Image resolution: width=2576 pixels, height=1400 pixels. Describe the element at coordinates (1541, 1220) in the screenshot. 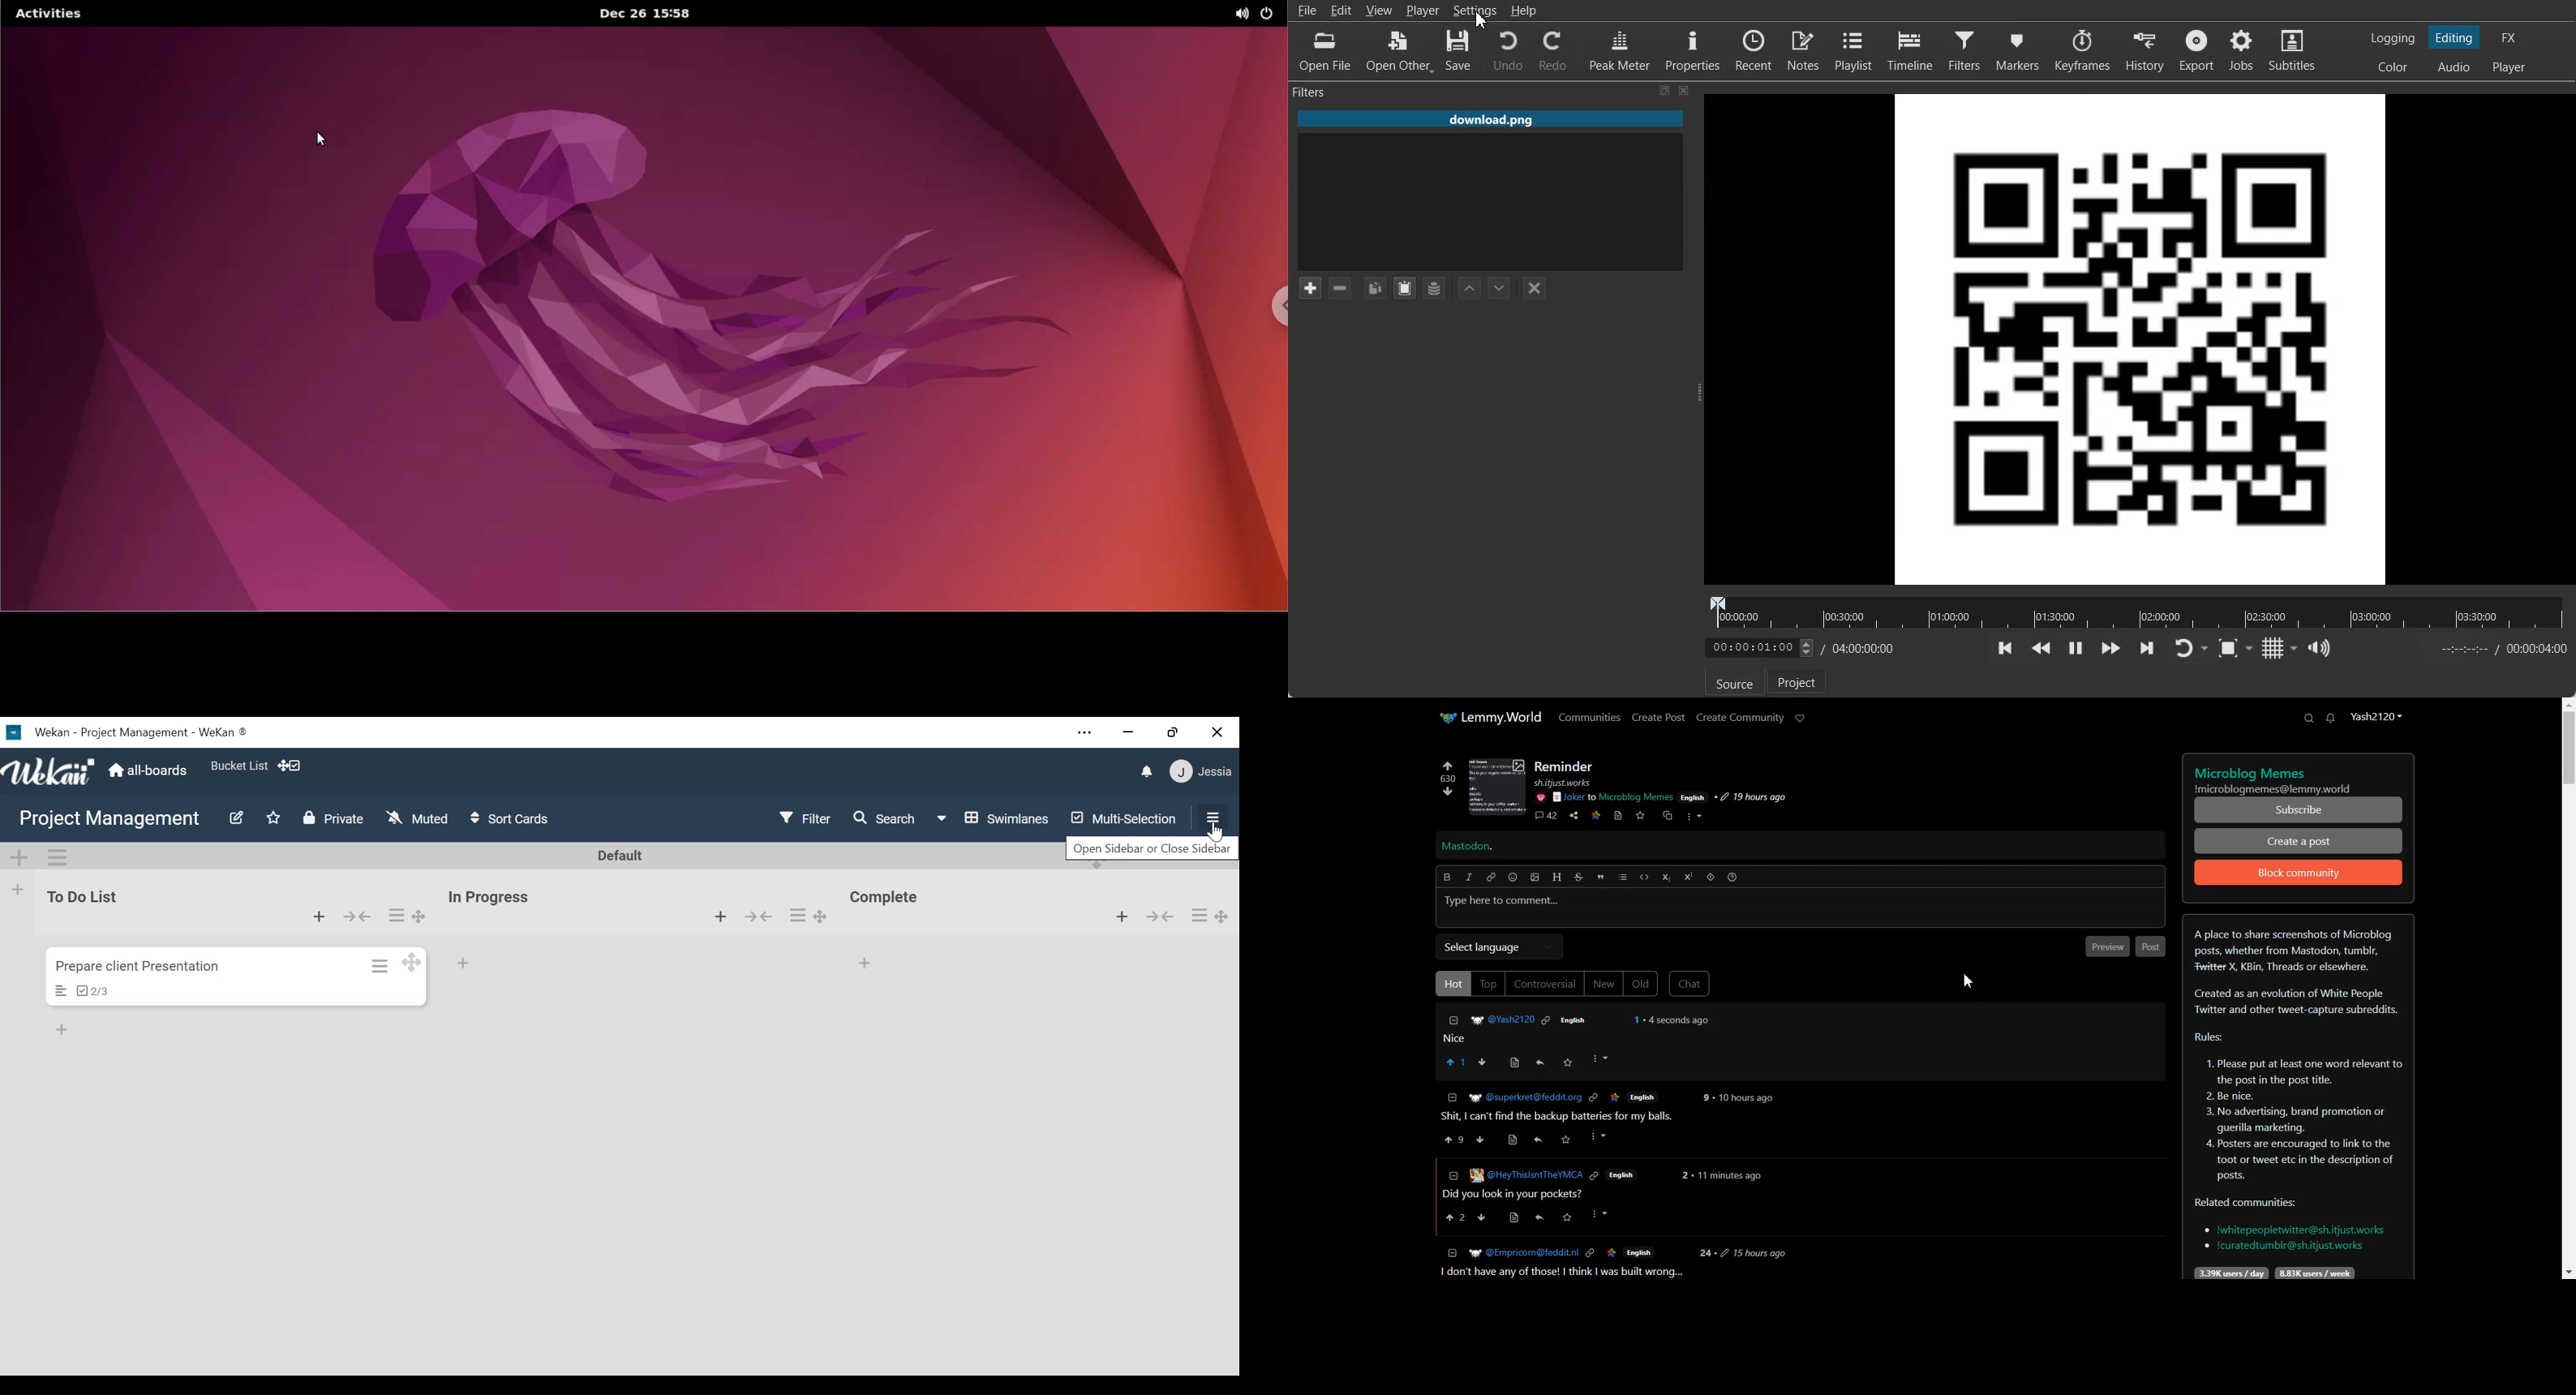

I see `` at that location.